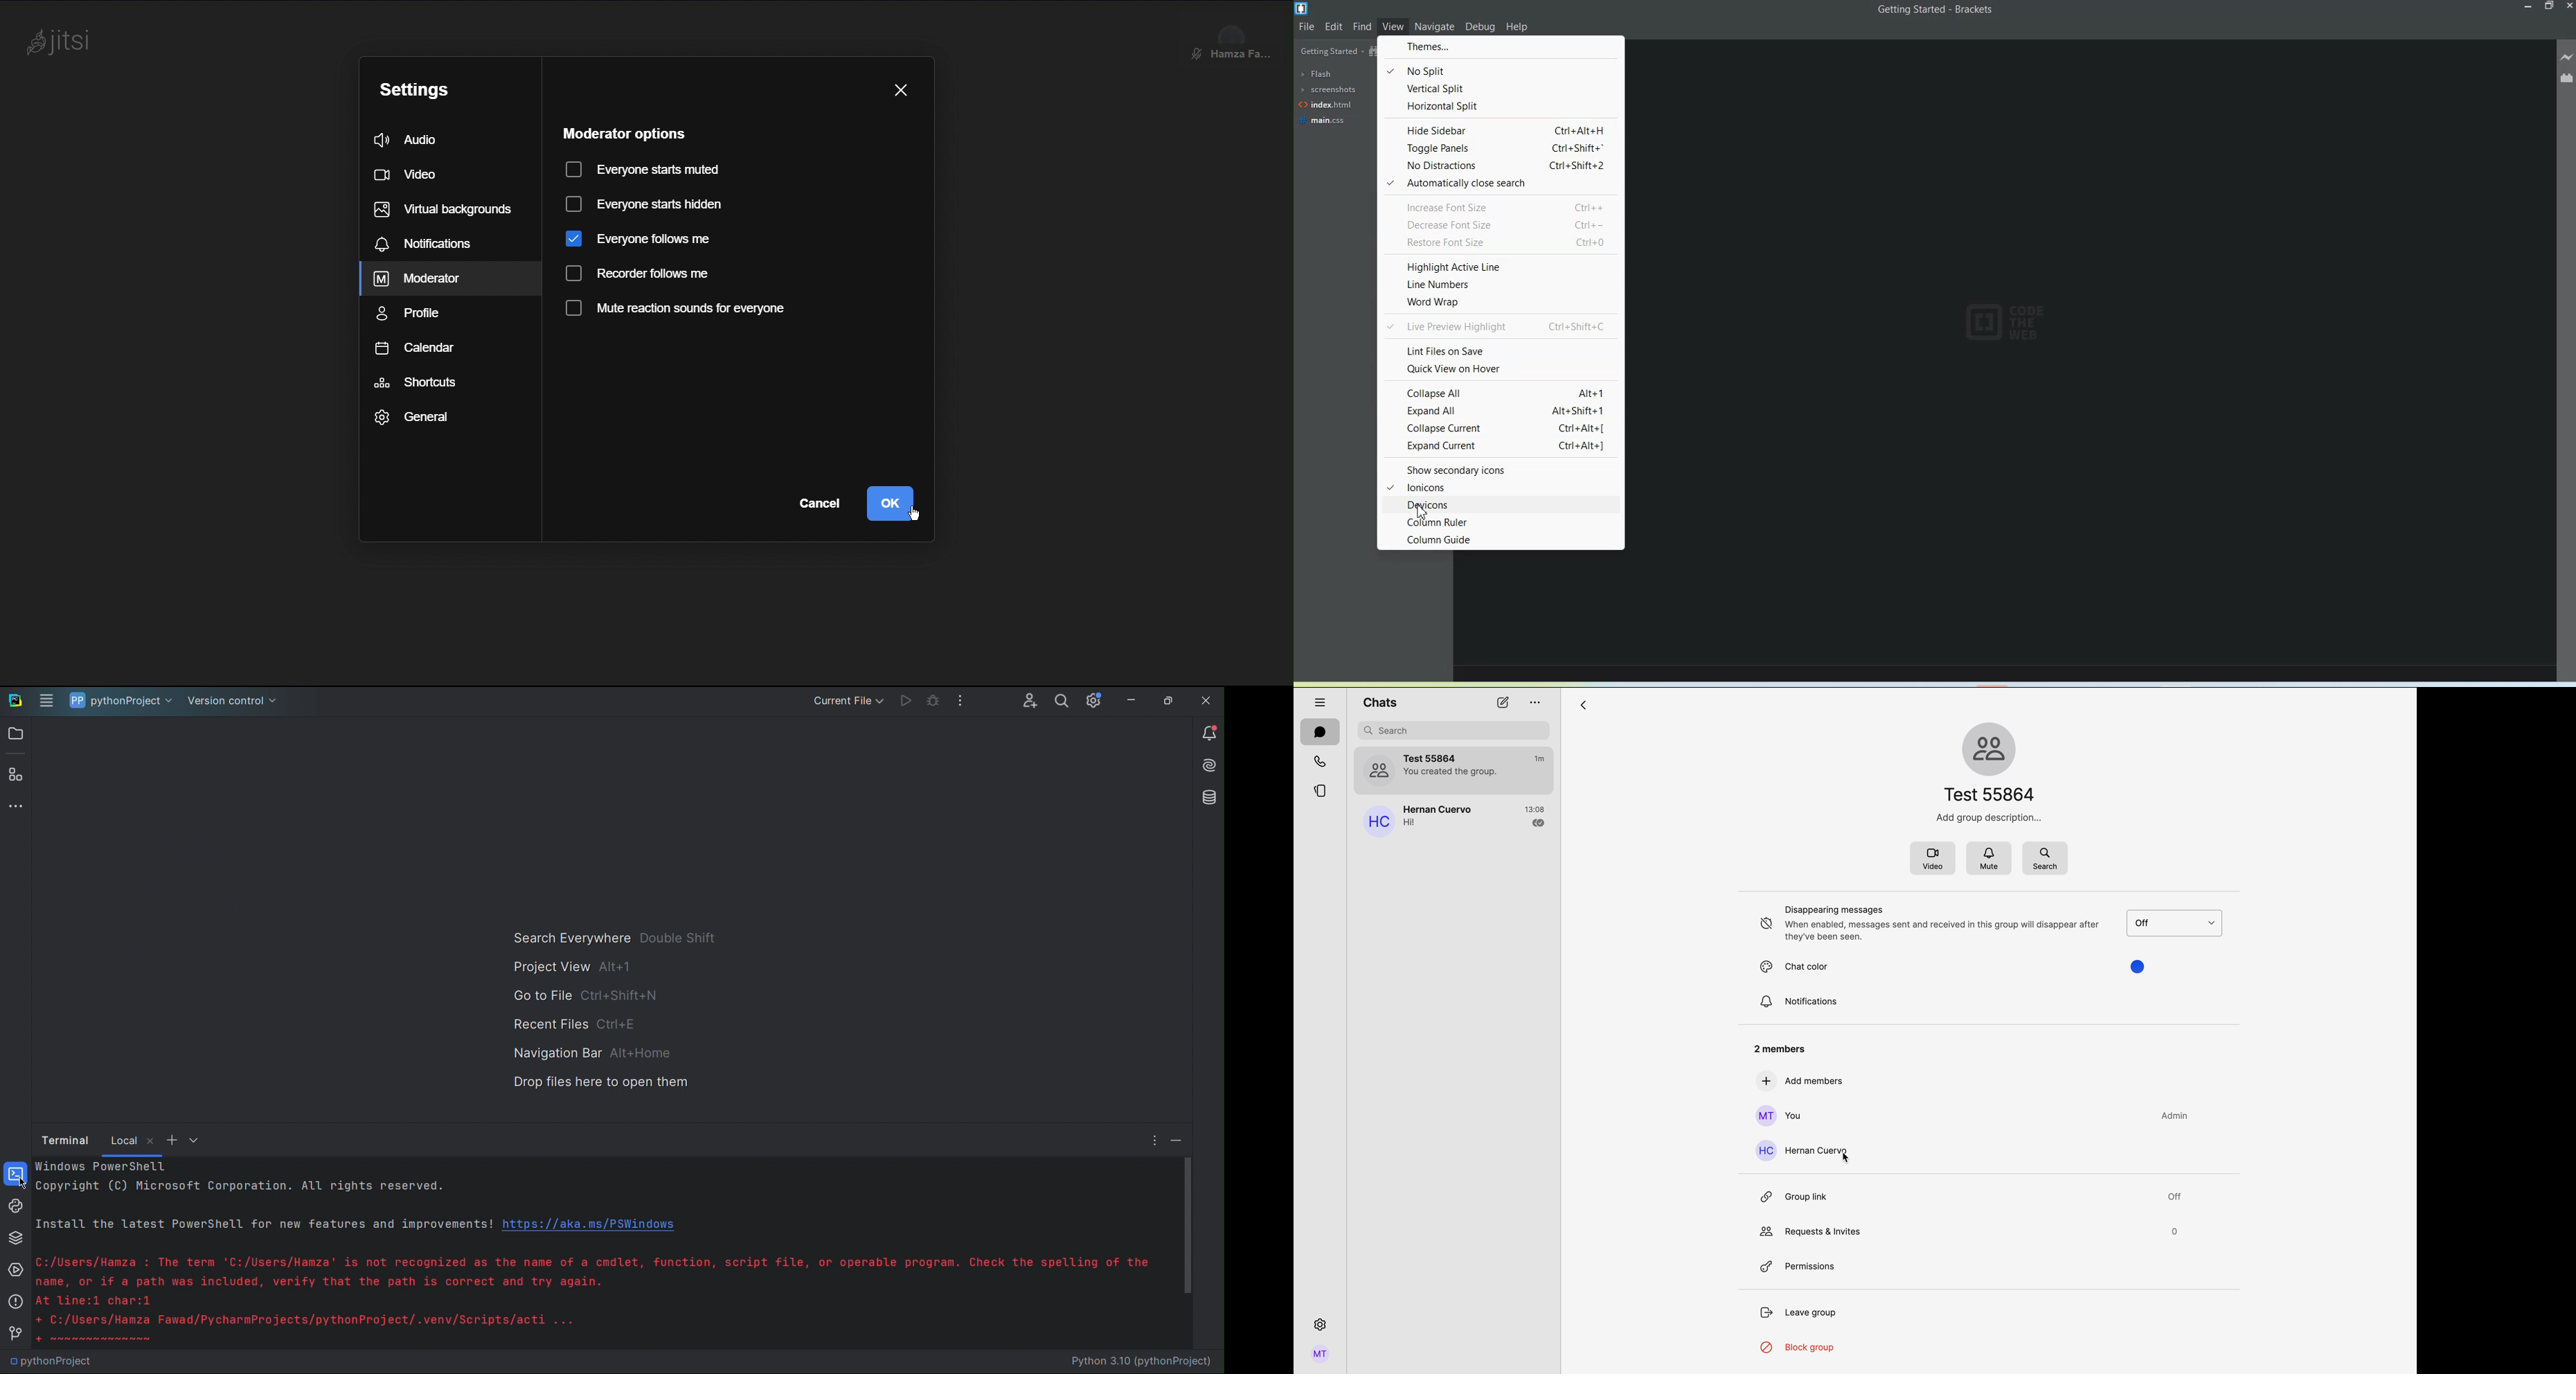 The width and height of the screenshot is (2576, 1400). What do you see at coordinates (1968, 1231) in the screenshot?
I see `request & invites` at bounding box center [1968, 1231].